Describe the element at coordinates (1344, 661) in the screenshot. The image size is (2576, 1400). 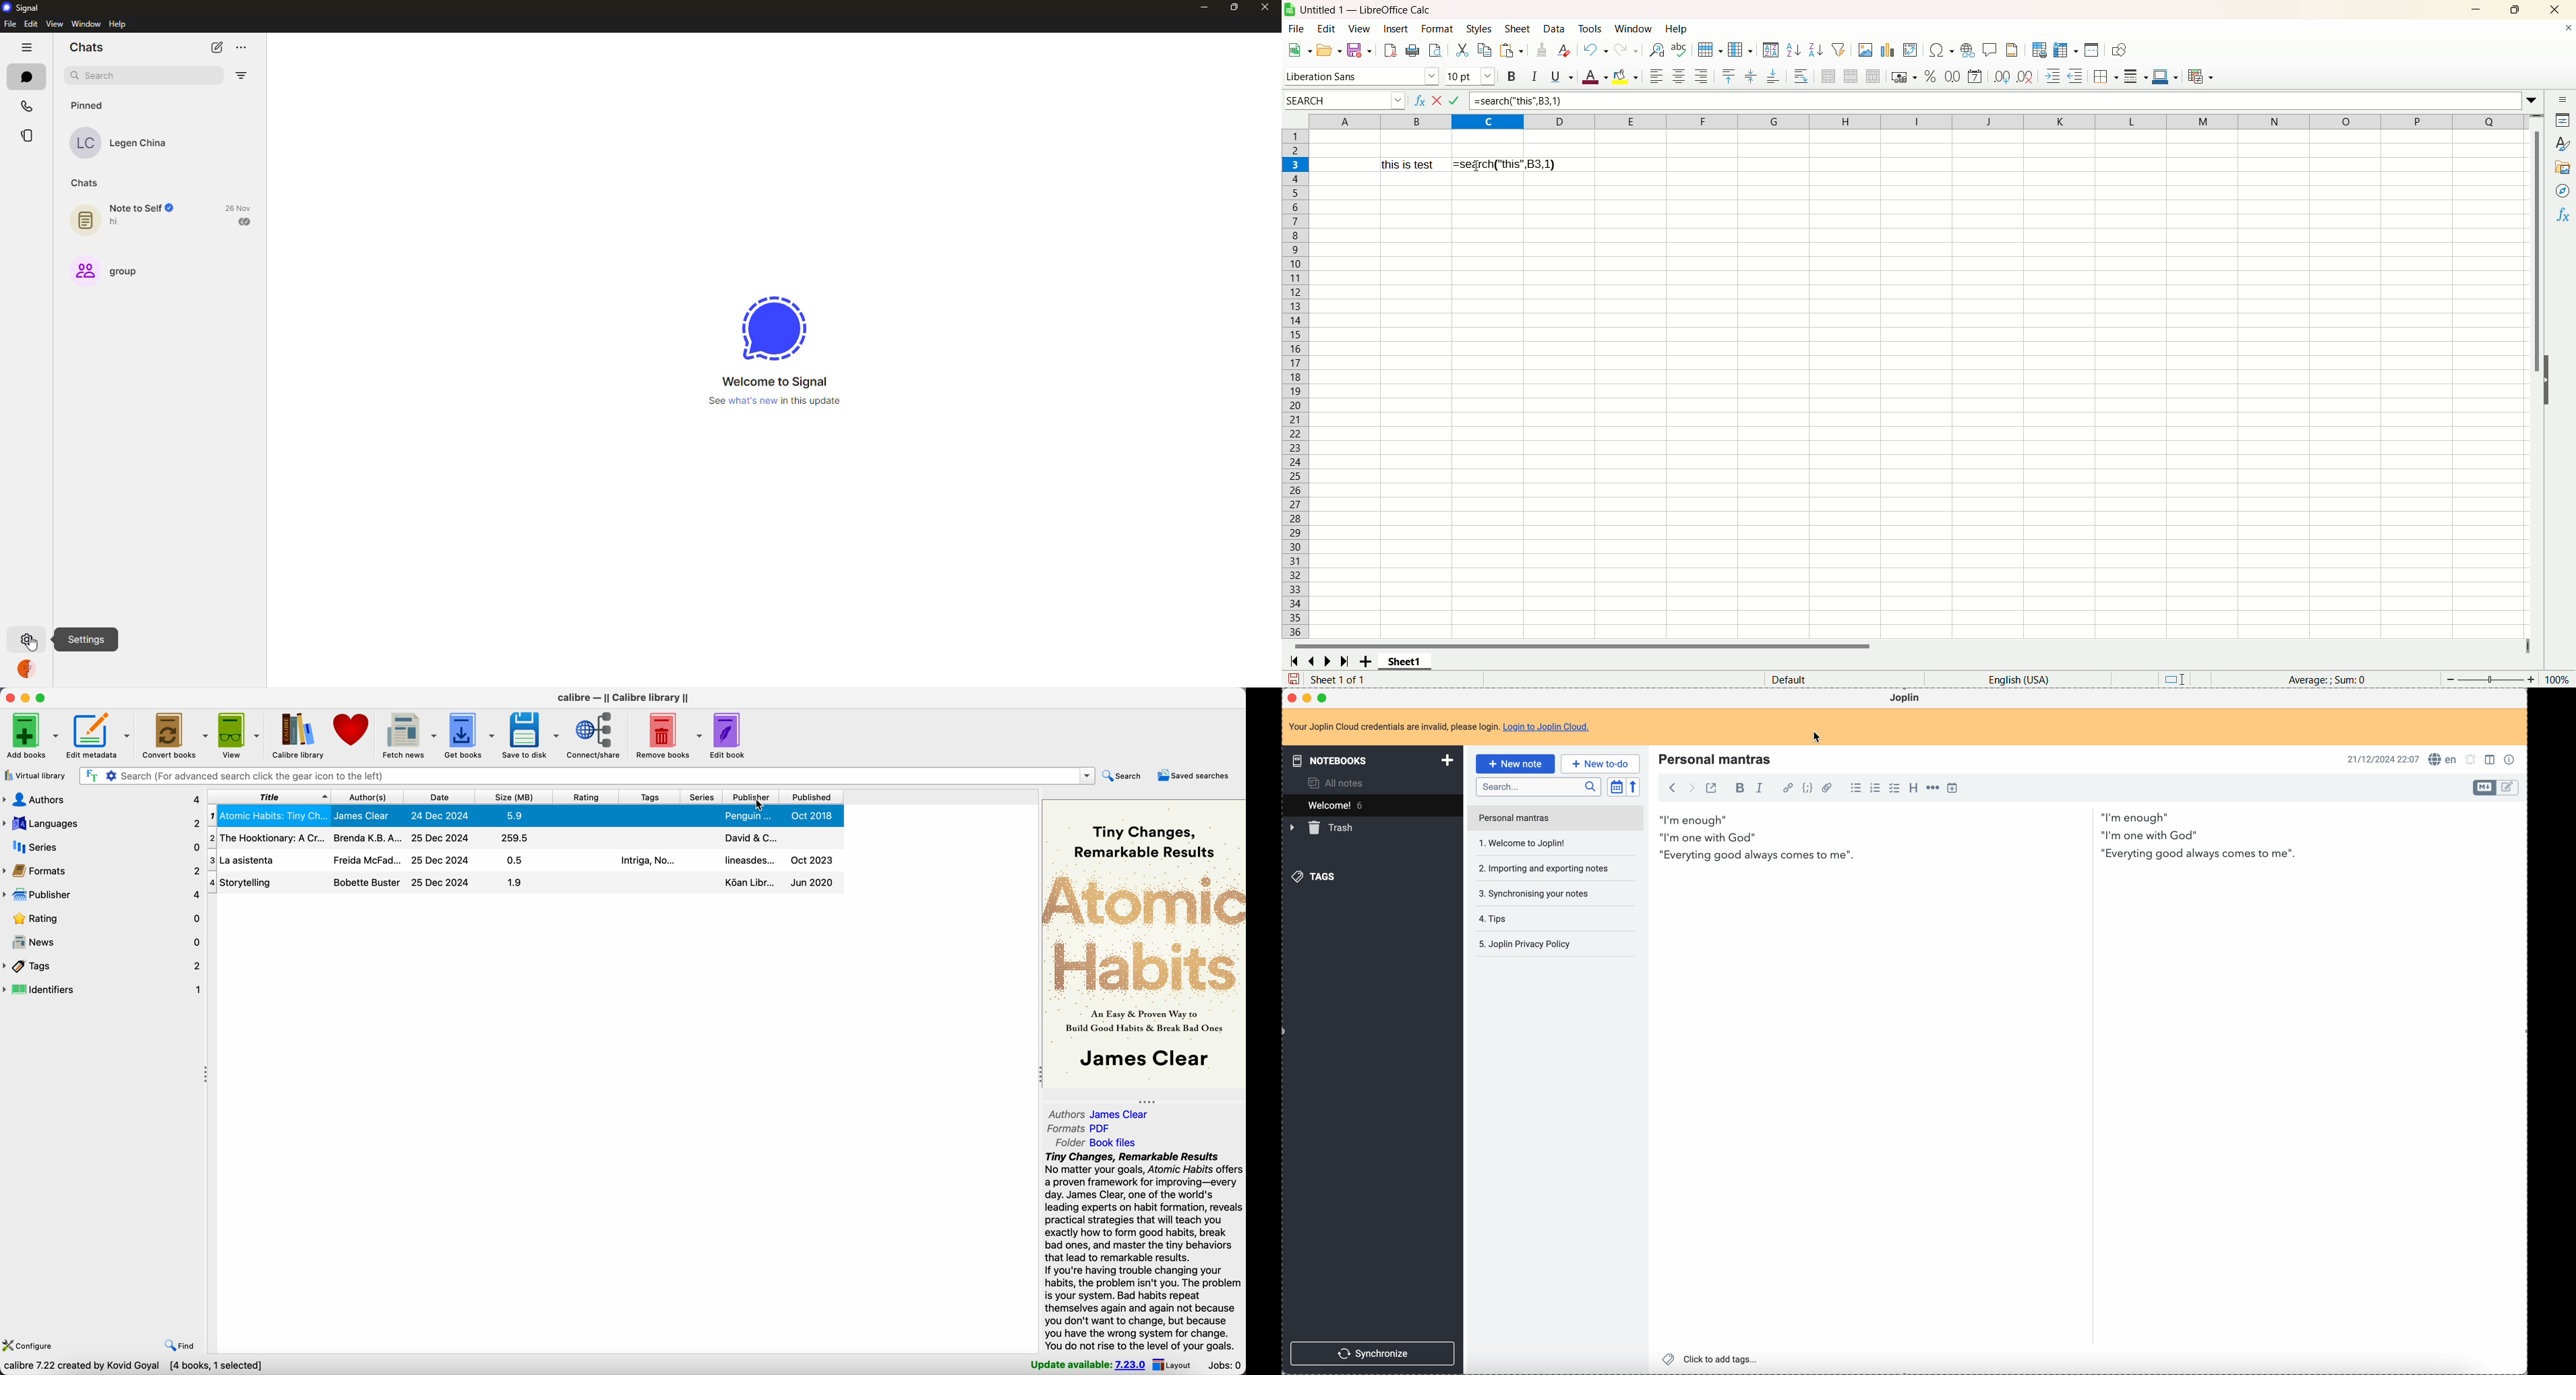
I see `last sheet` at that location.